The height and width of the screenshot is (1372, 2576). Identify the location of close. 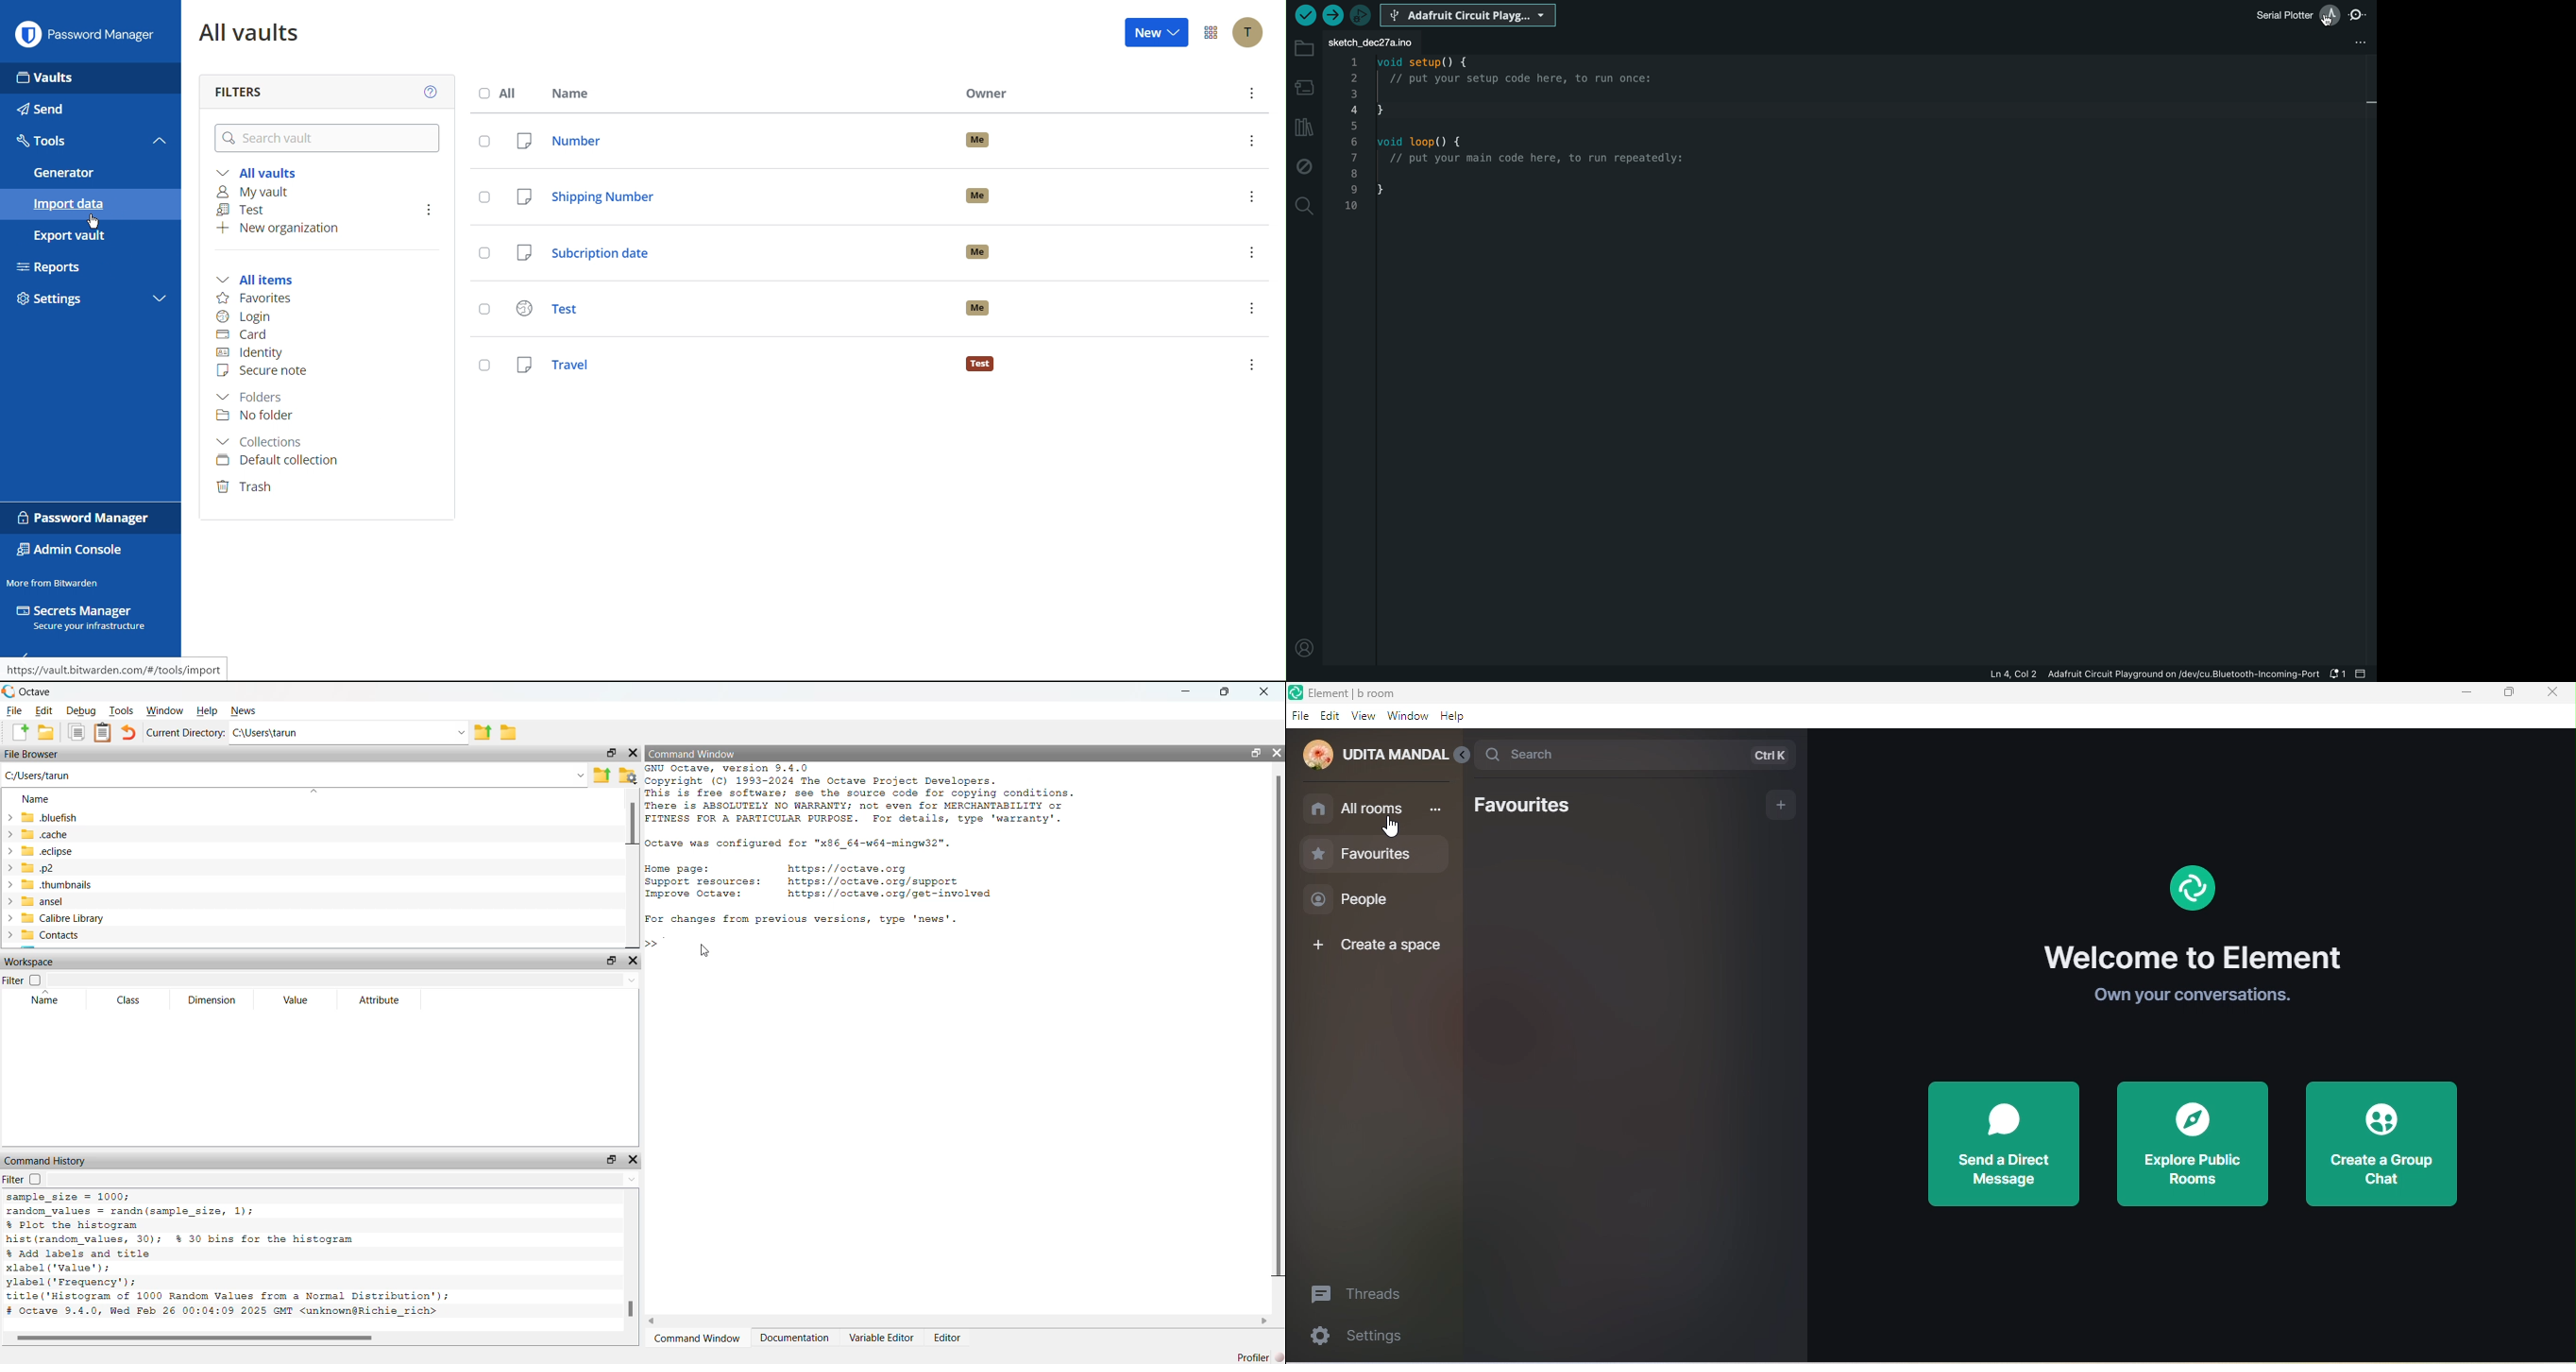
(632, 754).